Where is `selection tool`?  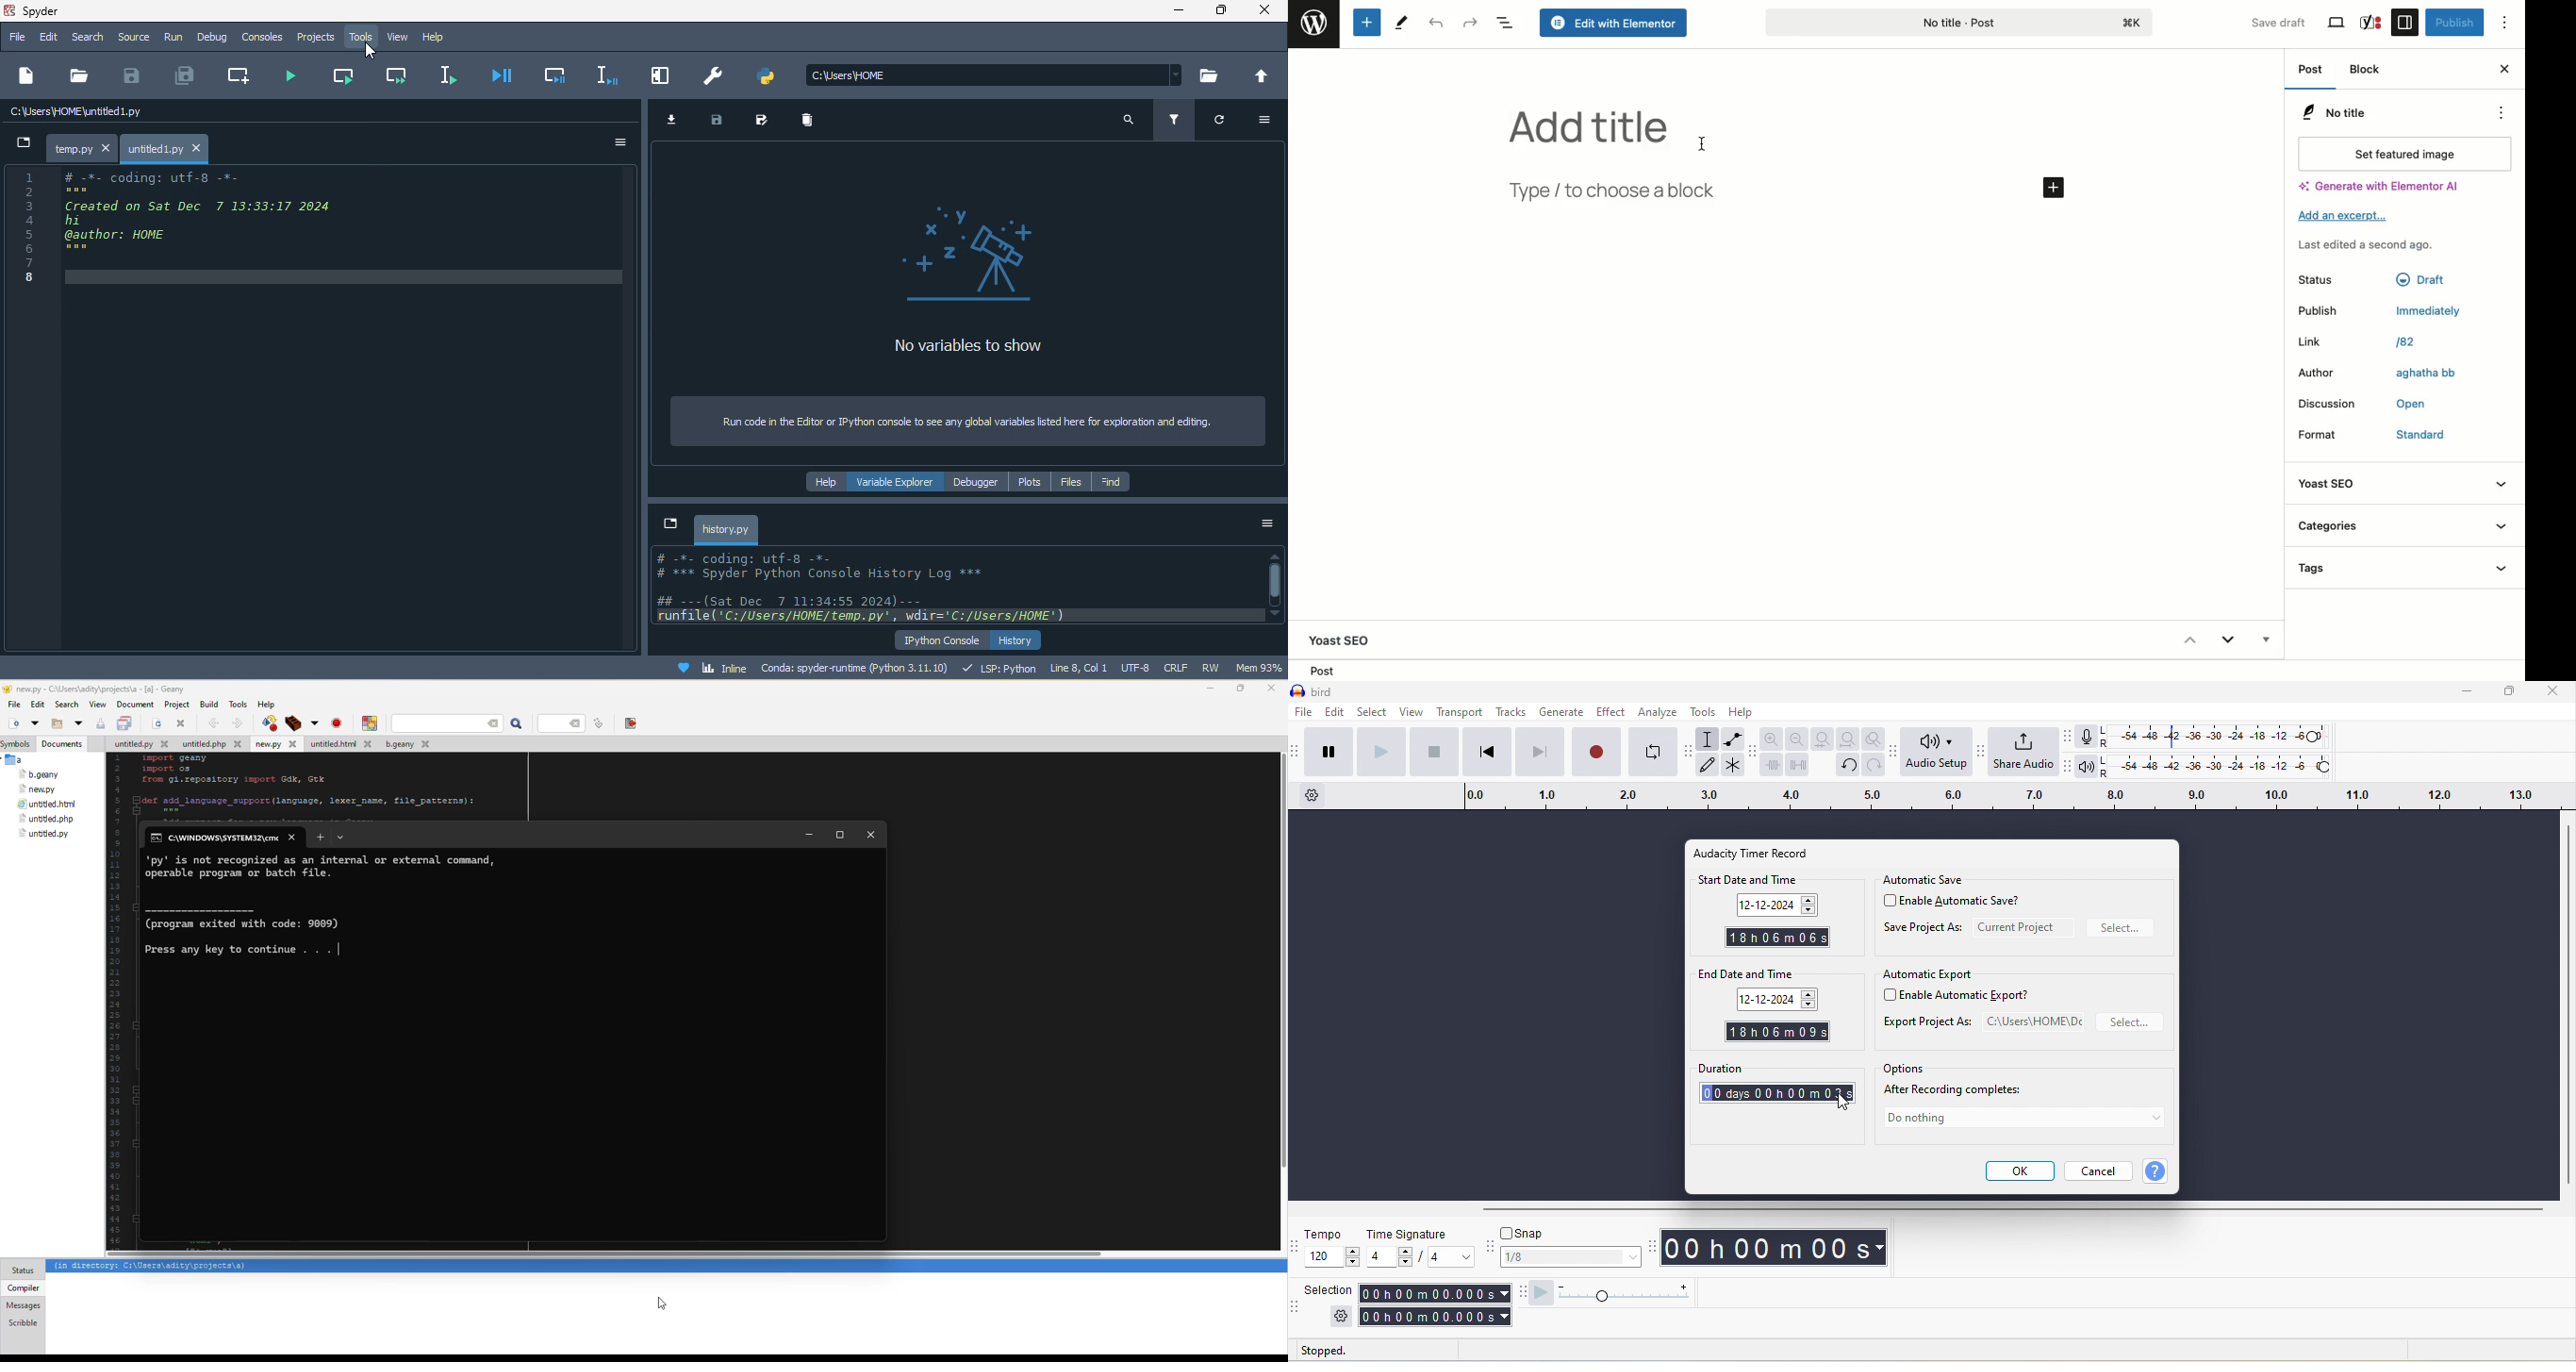 selection tool is located at coordinates (1709, 740).